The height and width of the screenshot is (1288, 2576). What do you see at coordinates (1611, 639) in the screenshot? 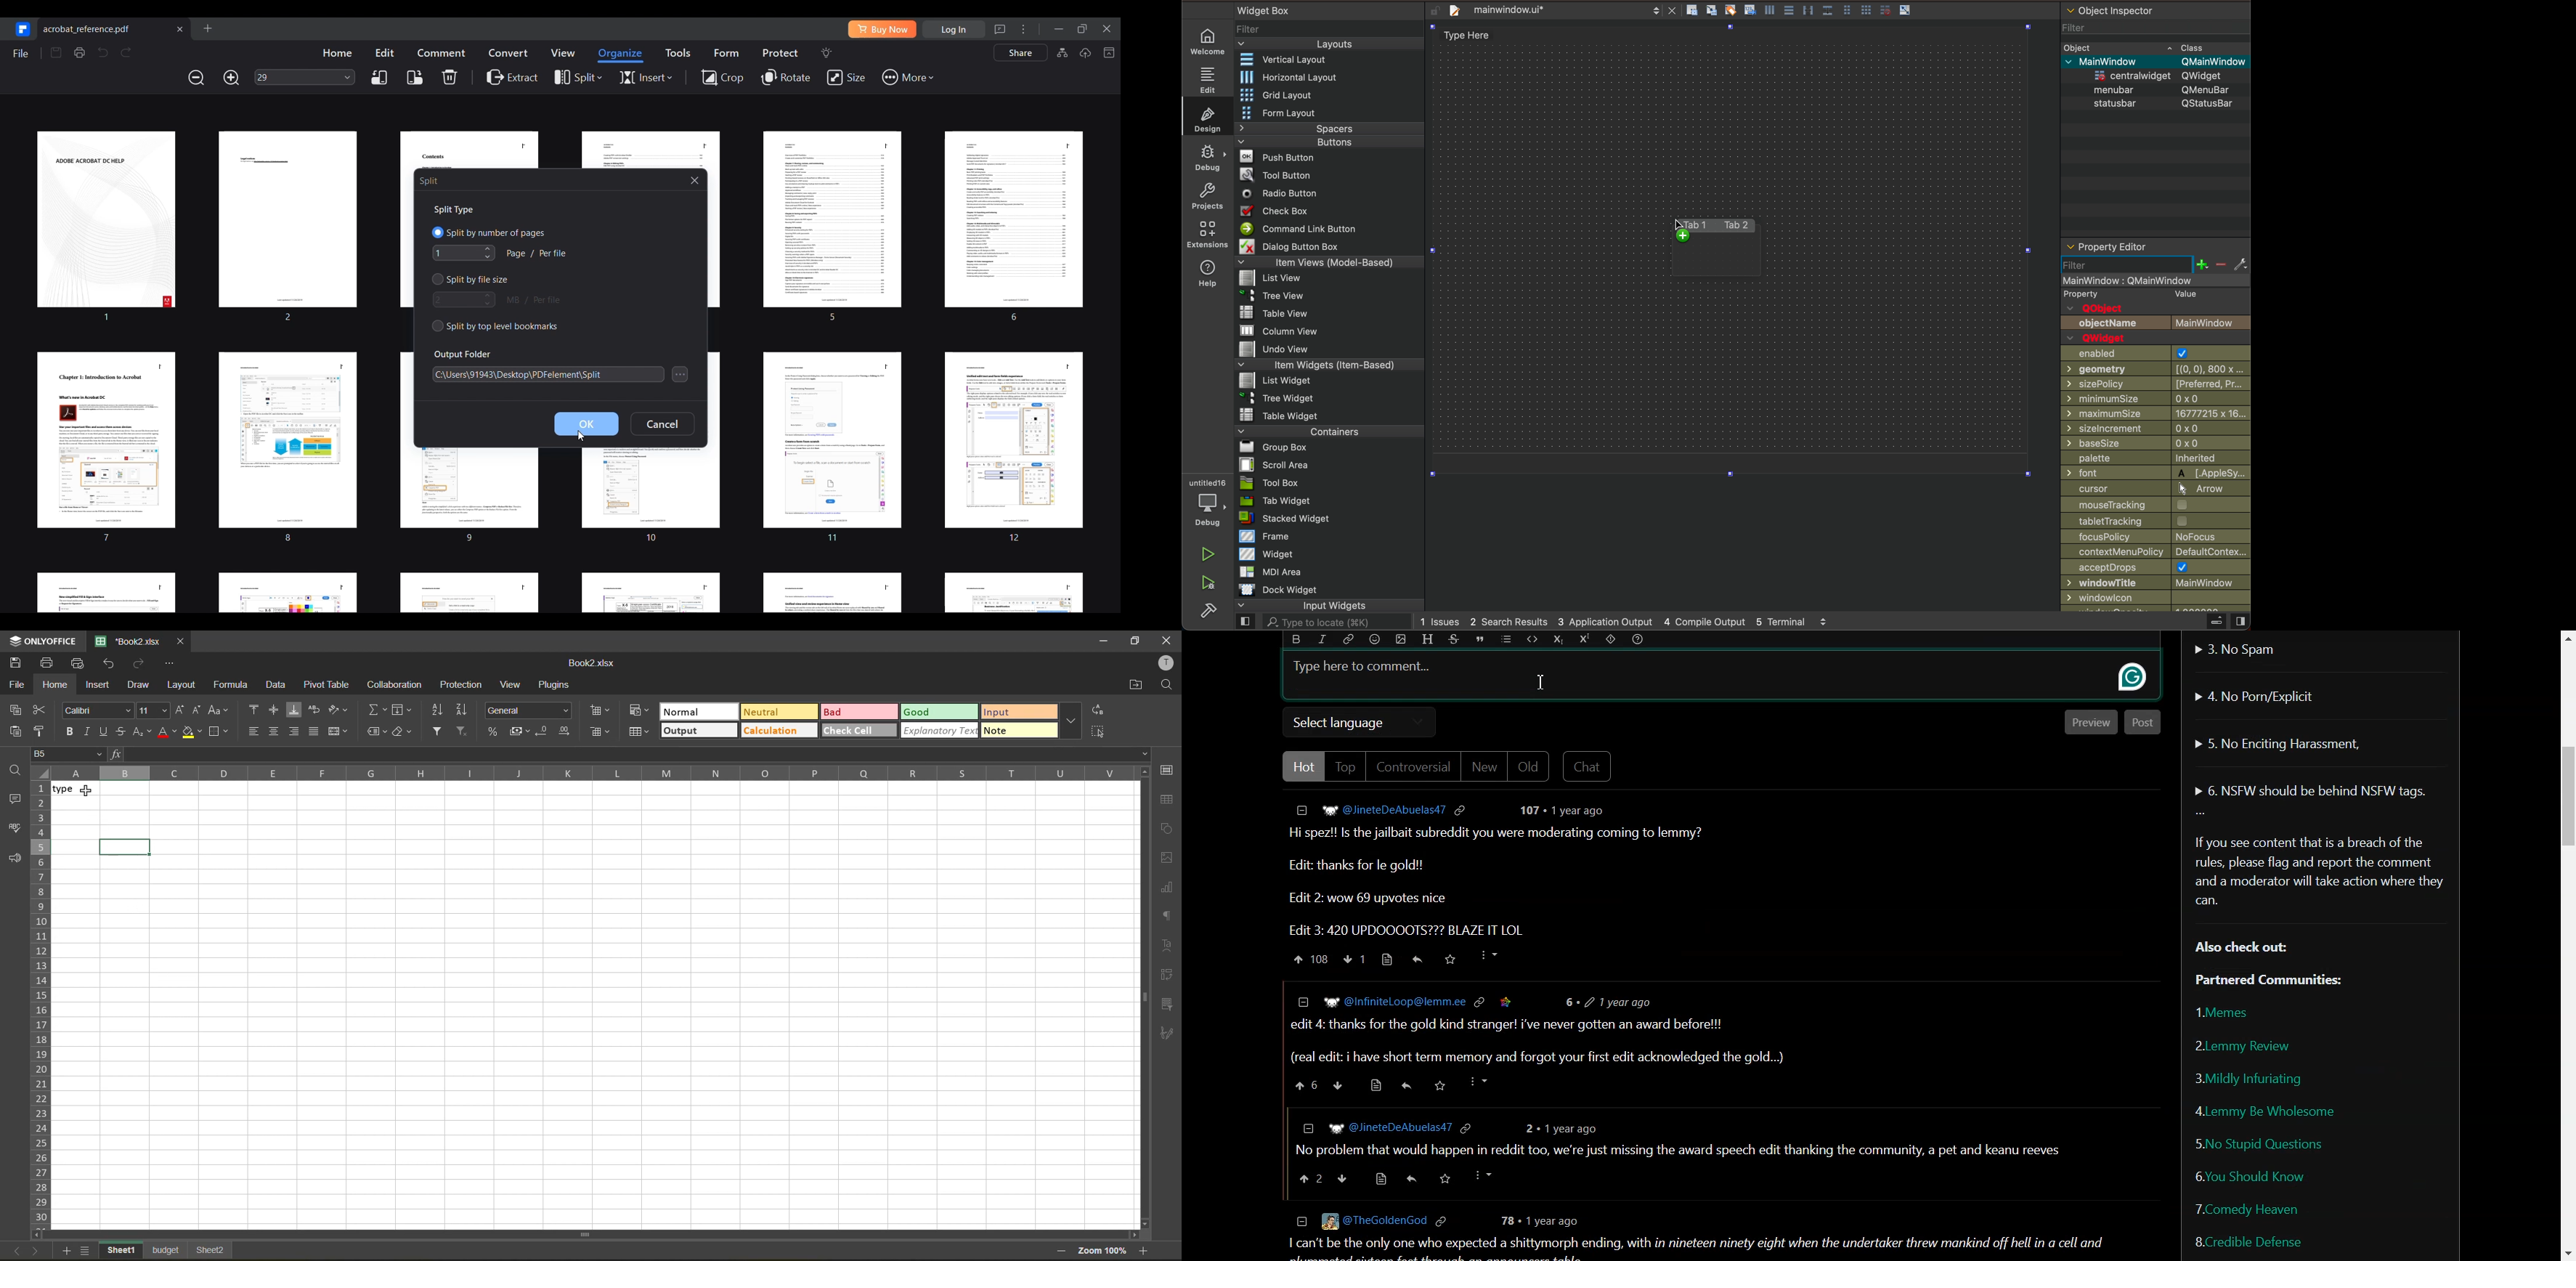
I see `Spoiler` at bounding box center [1611, 639].